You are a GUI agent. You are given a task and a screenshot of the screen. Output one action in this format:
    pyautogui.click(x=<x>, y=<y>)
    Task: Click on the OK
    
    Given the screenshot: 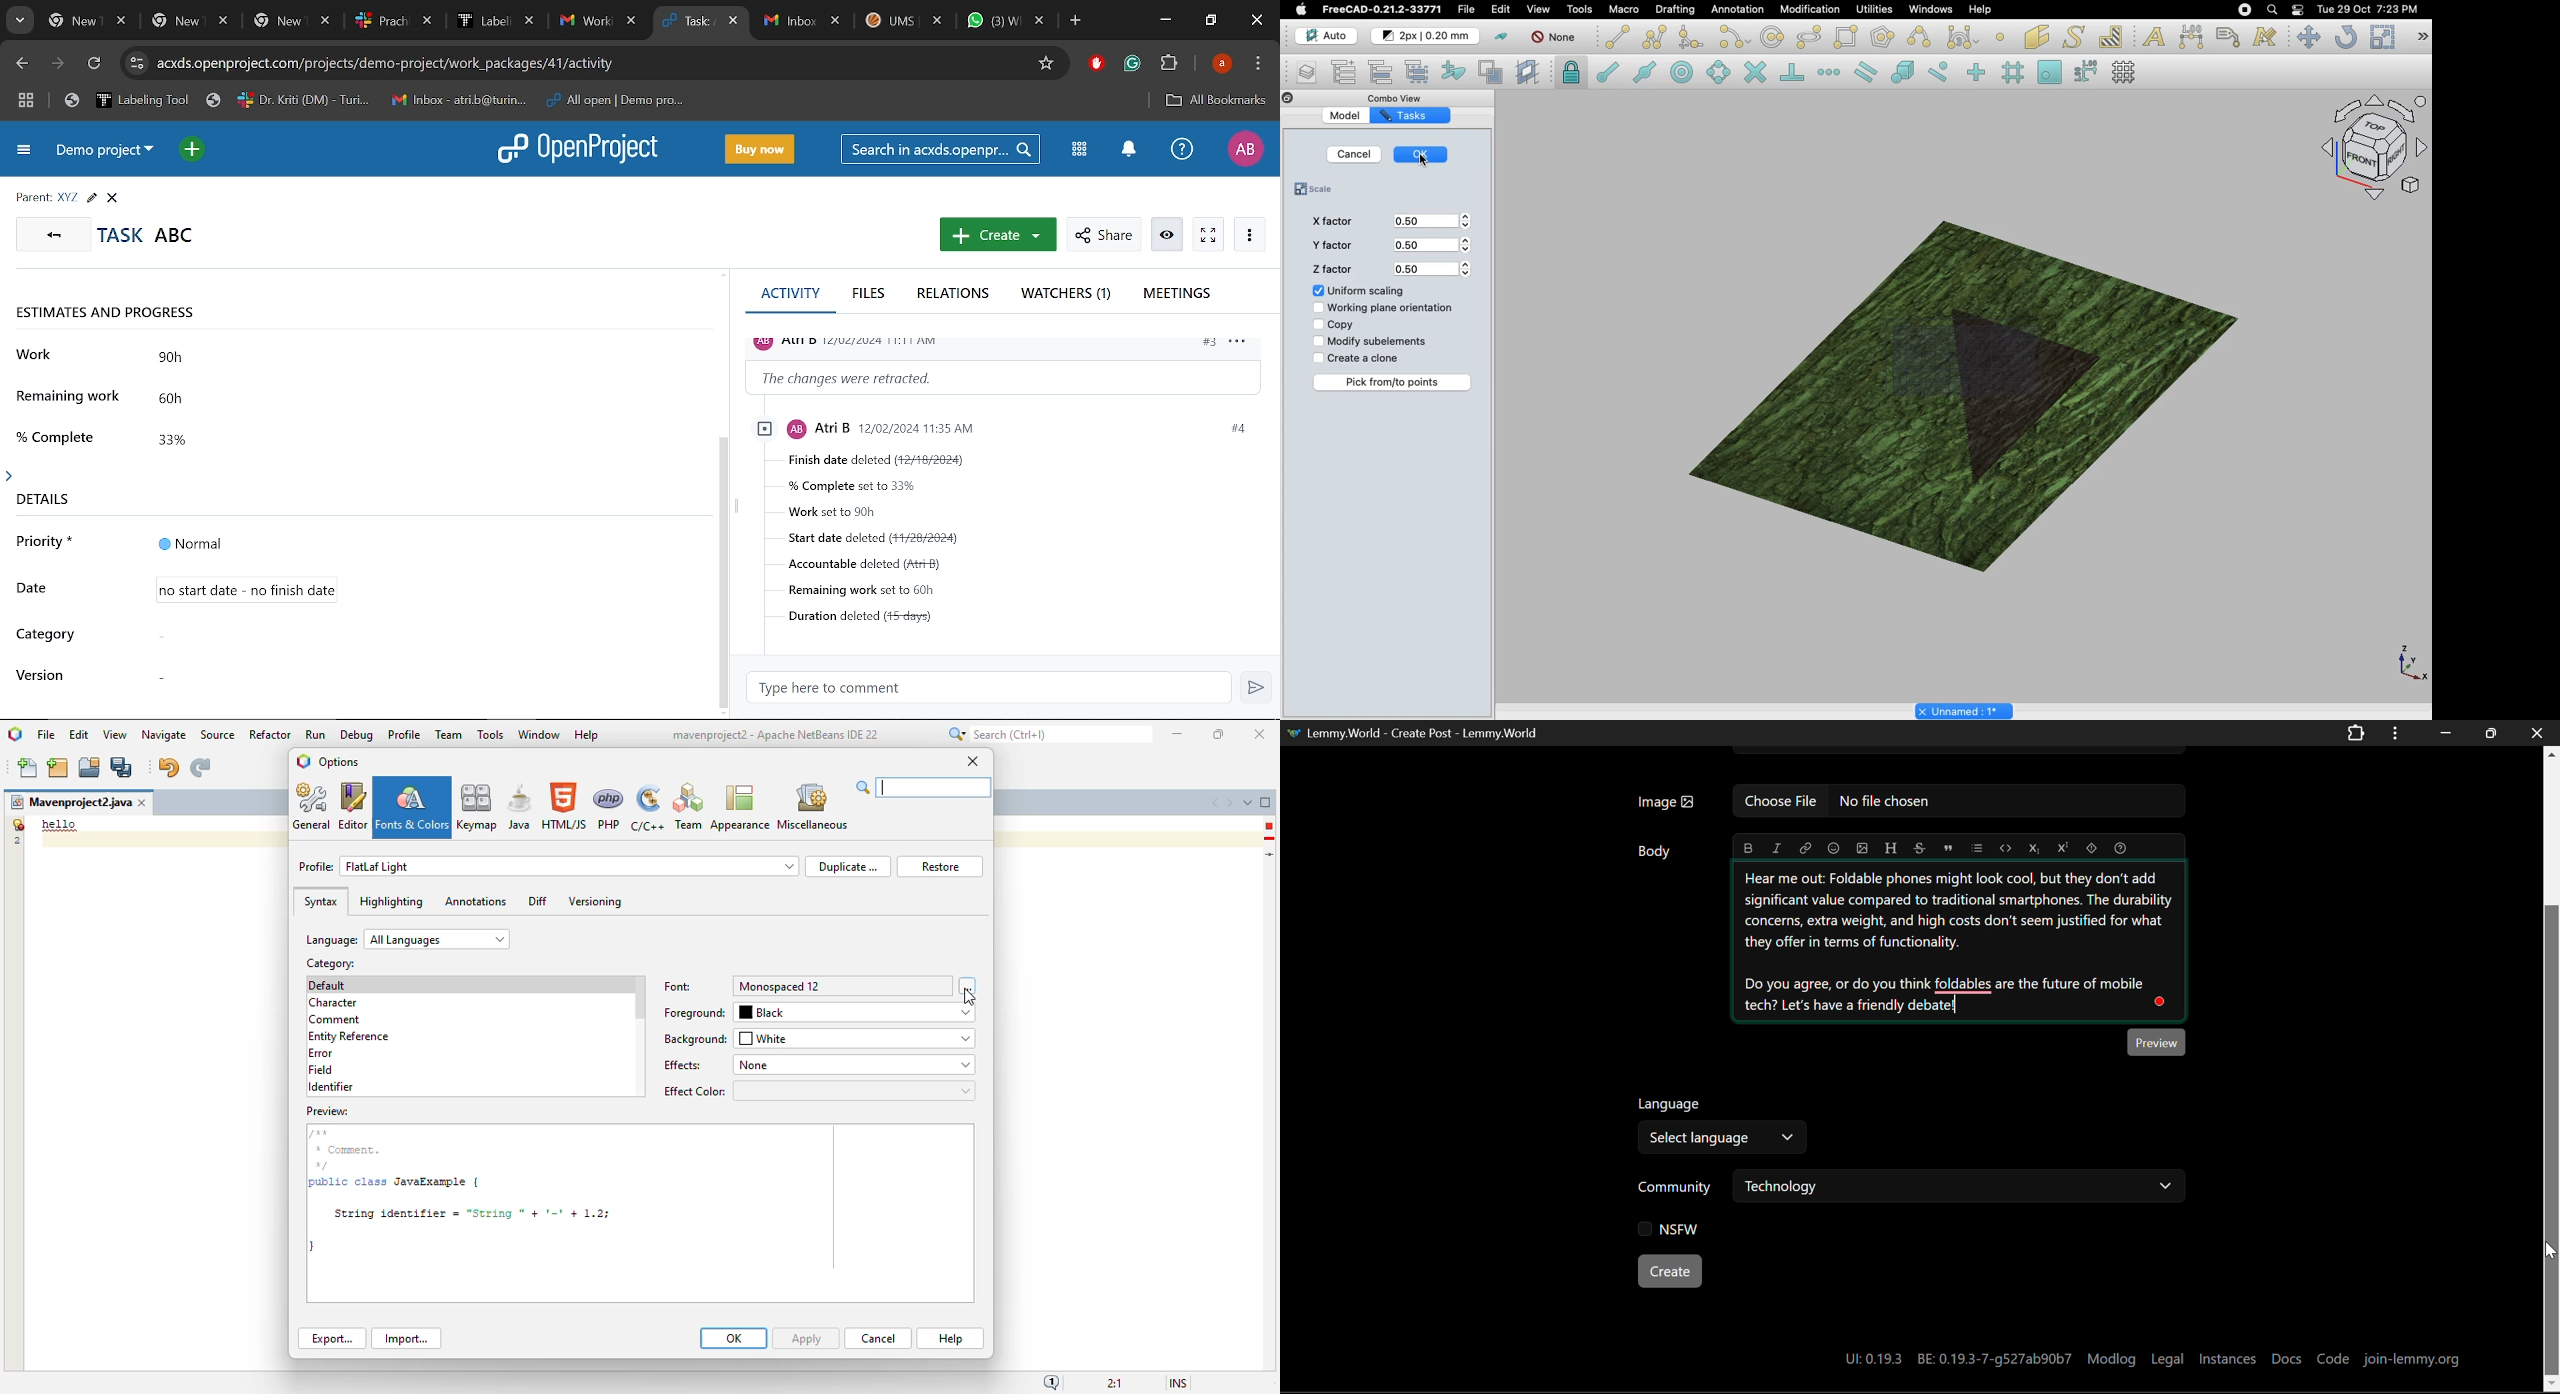 What is the action you would take?
    pyautogui.click(x=1423, y=152)
    